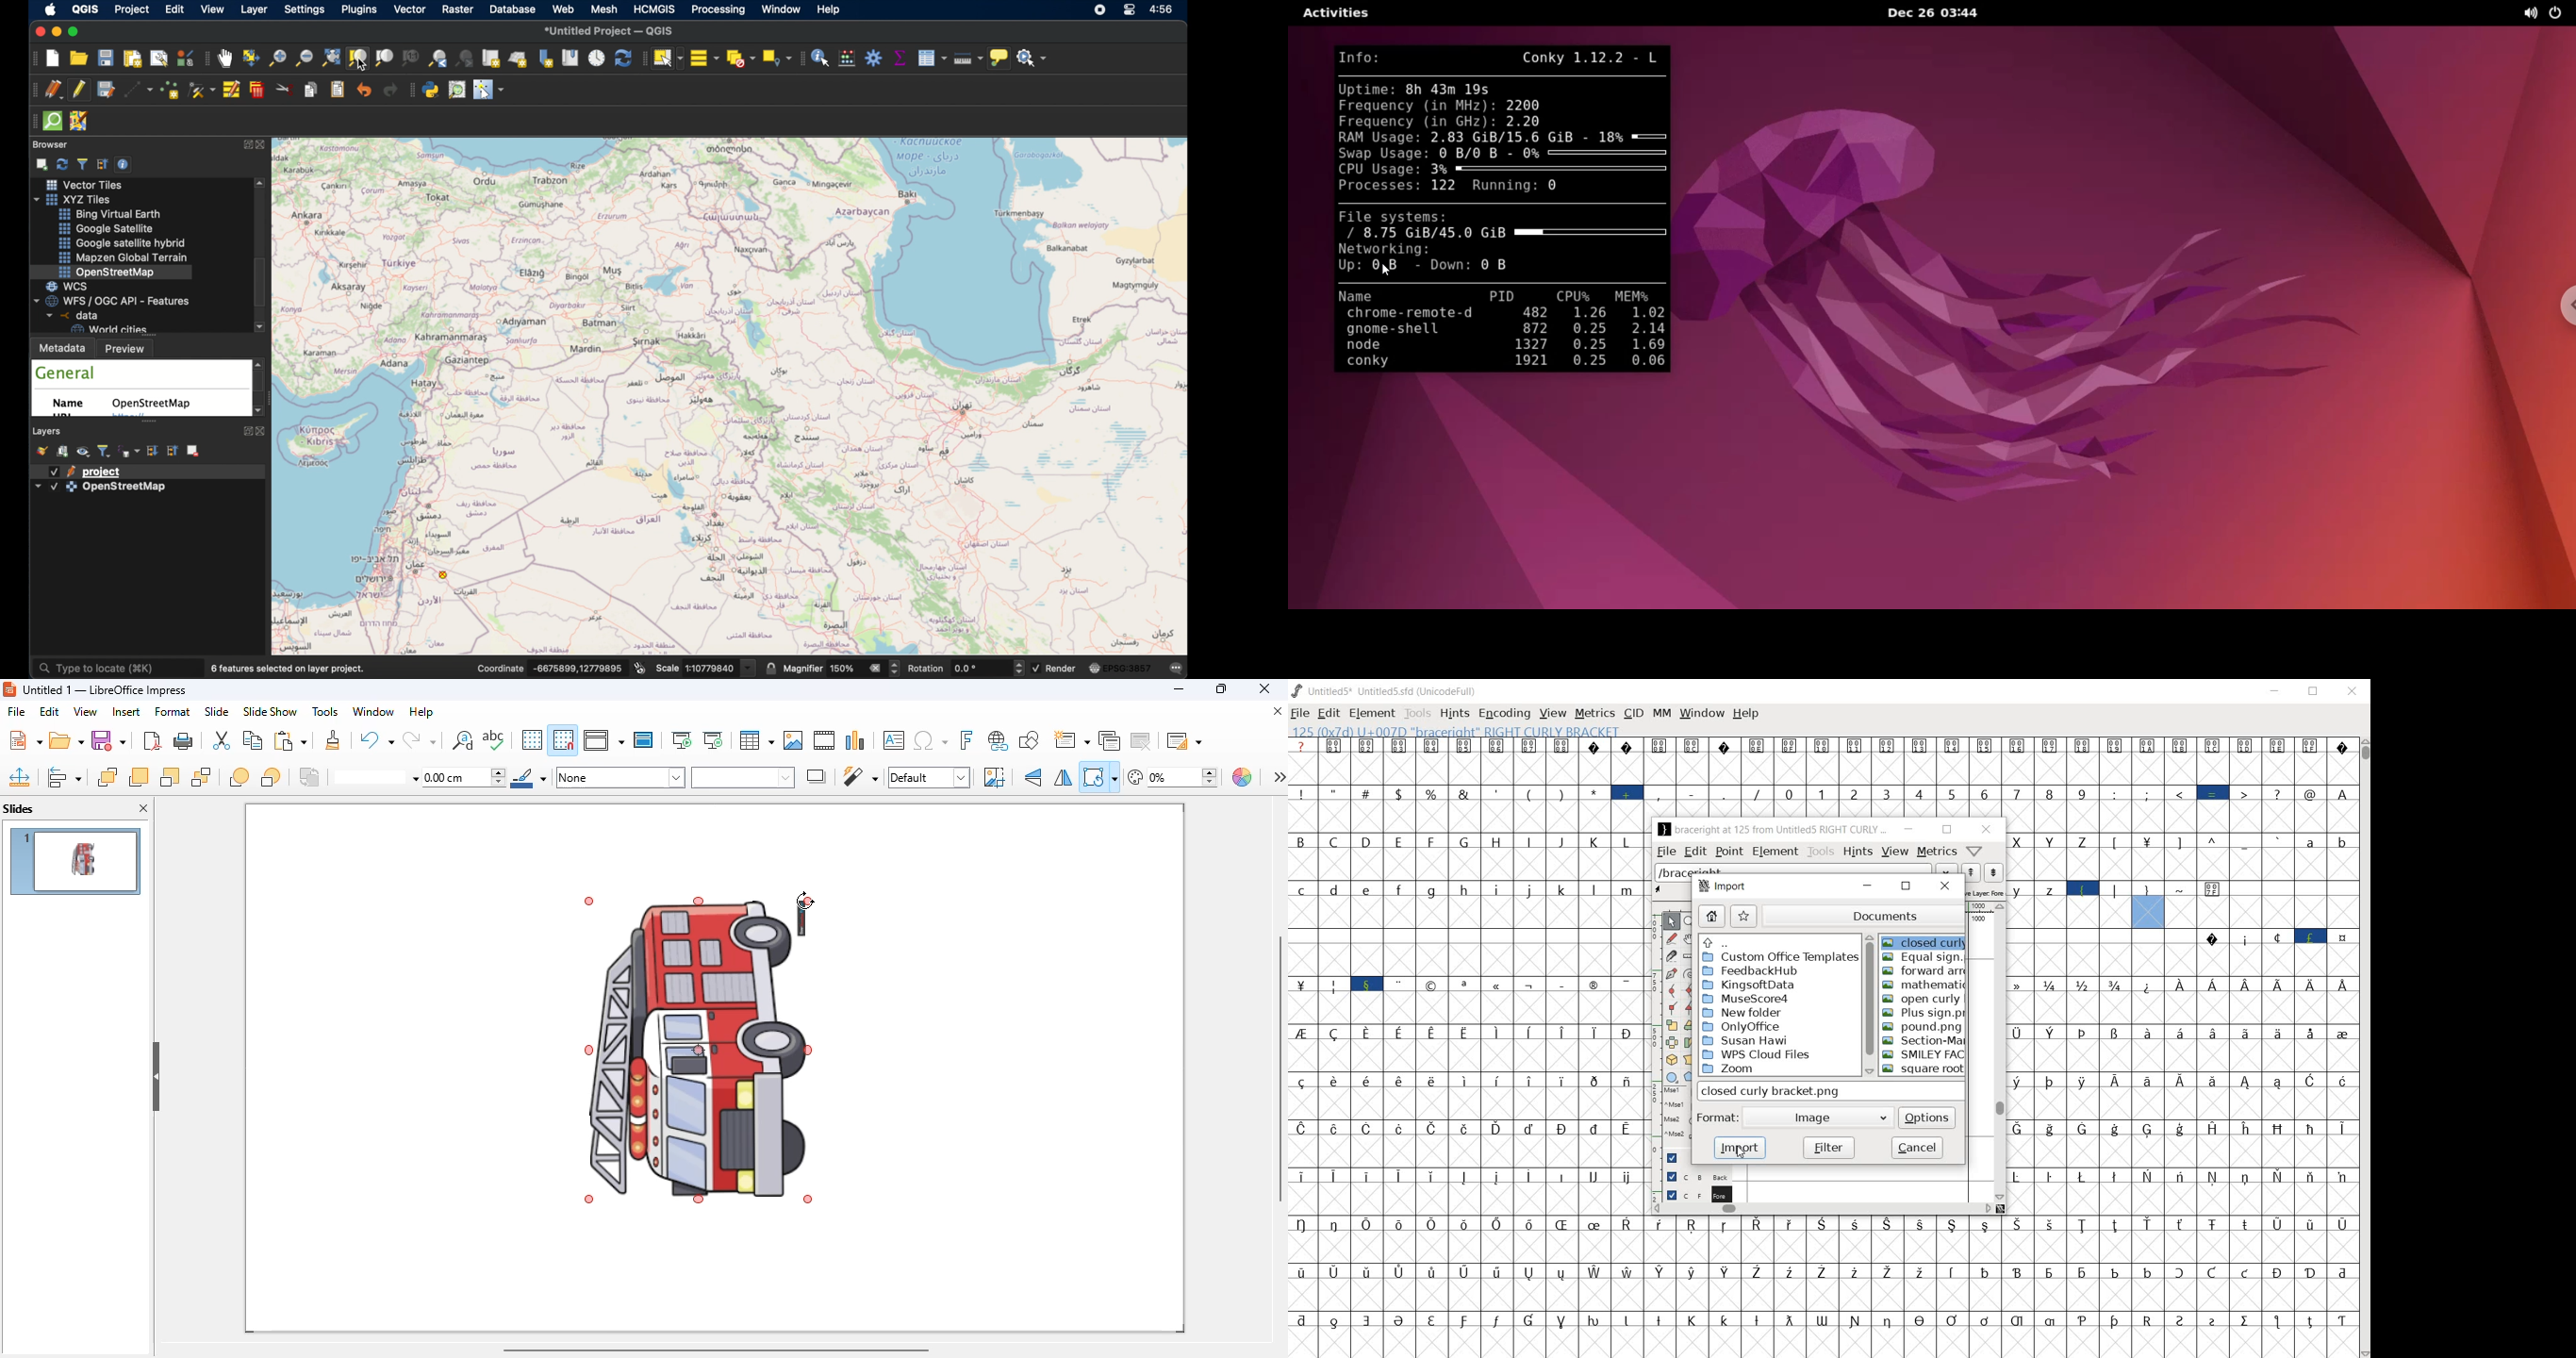 Image resolution: width=2576 pixels, height=1372 pixels. Describe the element at coordinates (1034, 777) in the screenshot. I see `vertically` at that location.